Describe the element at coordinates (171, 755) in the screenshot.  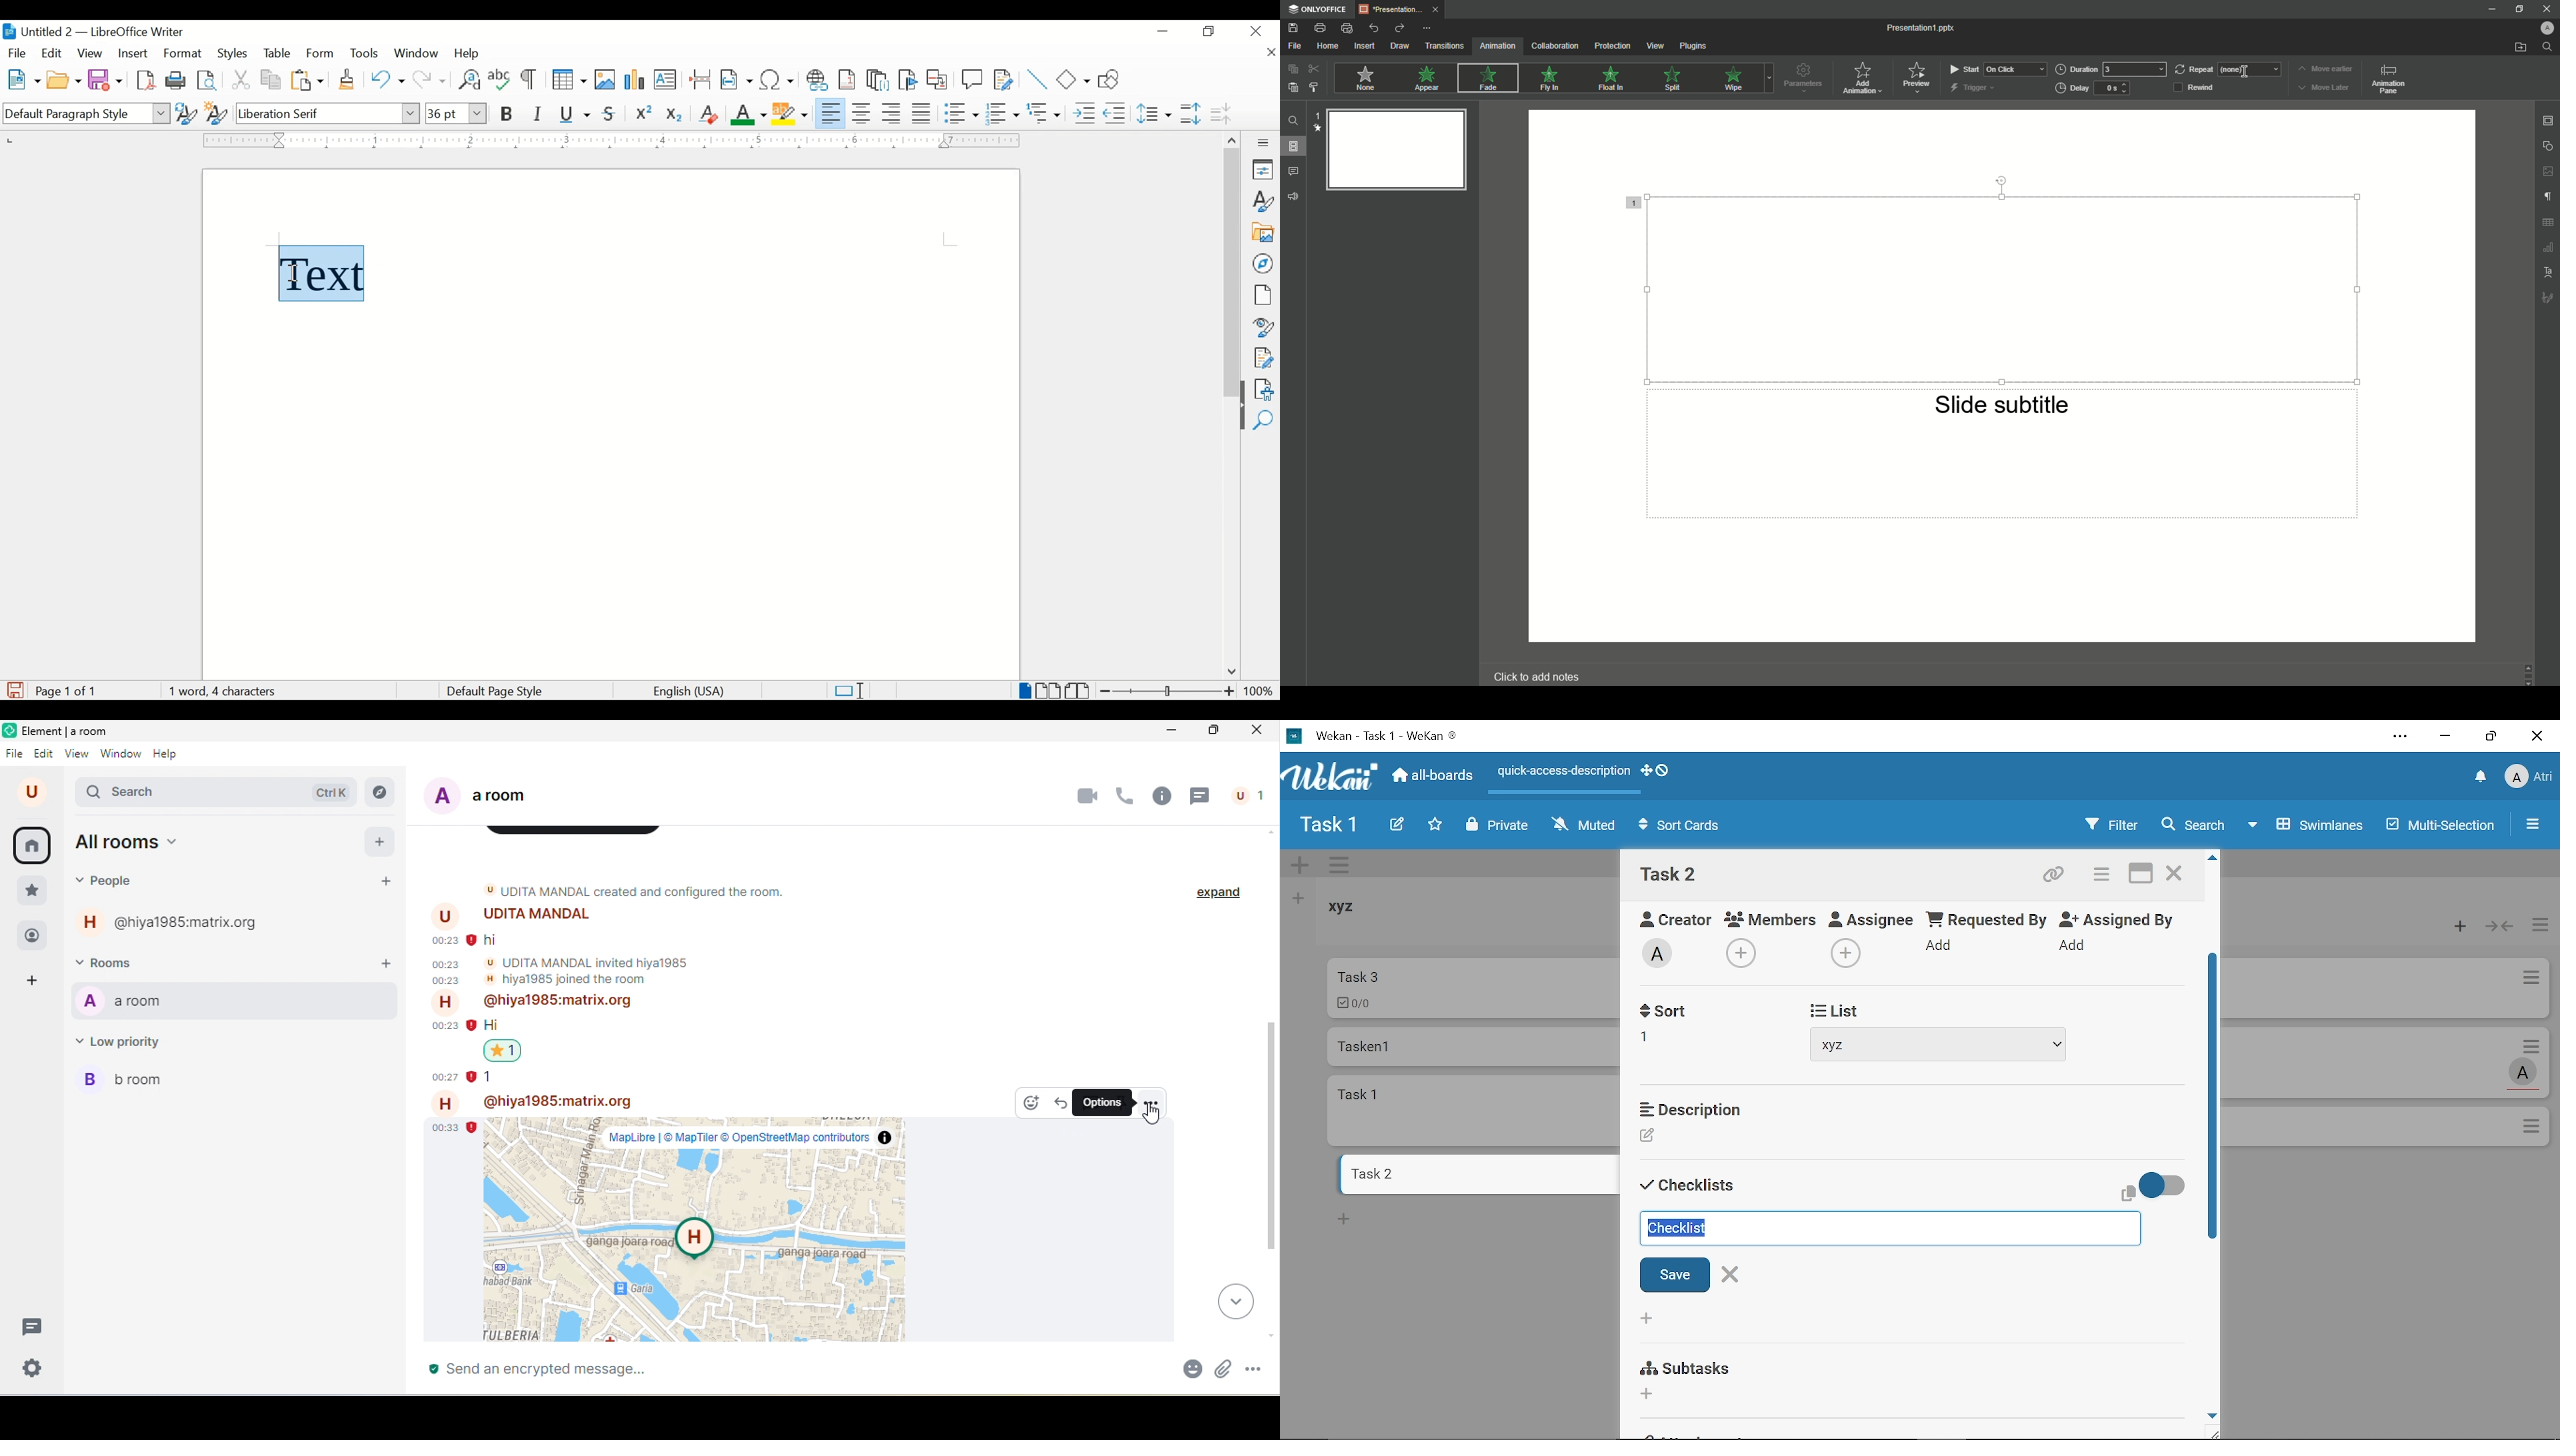
I see `help` at that location.